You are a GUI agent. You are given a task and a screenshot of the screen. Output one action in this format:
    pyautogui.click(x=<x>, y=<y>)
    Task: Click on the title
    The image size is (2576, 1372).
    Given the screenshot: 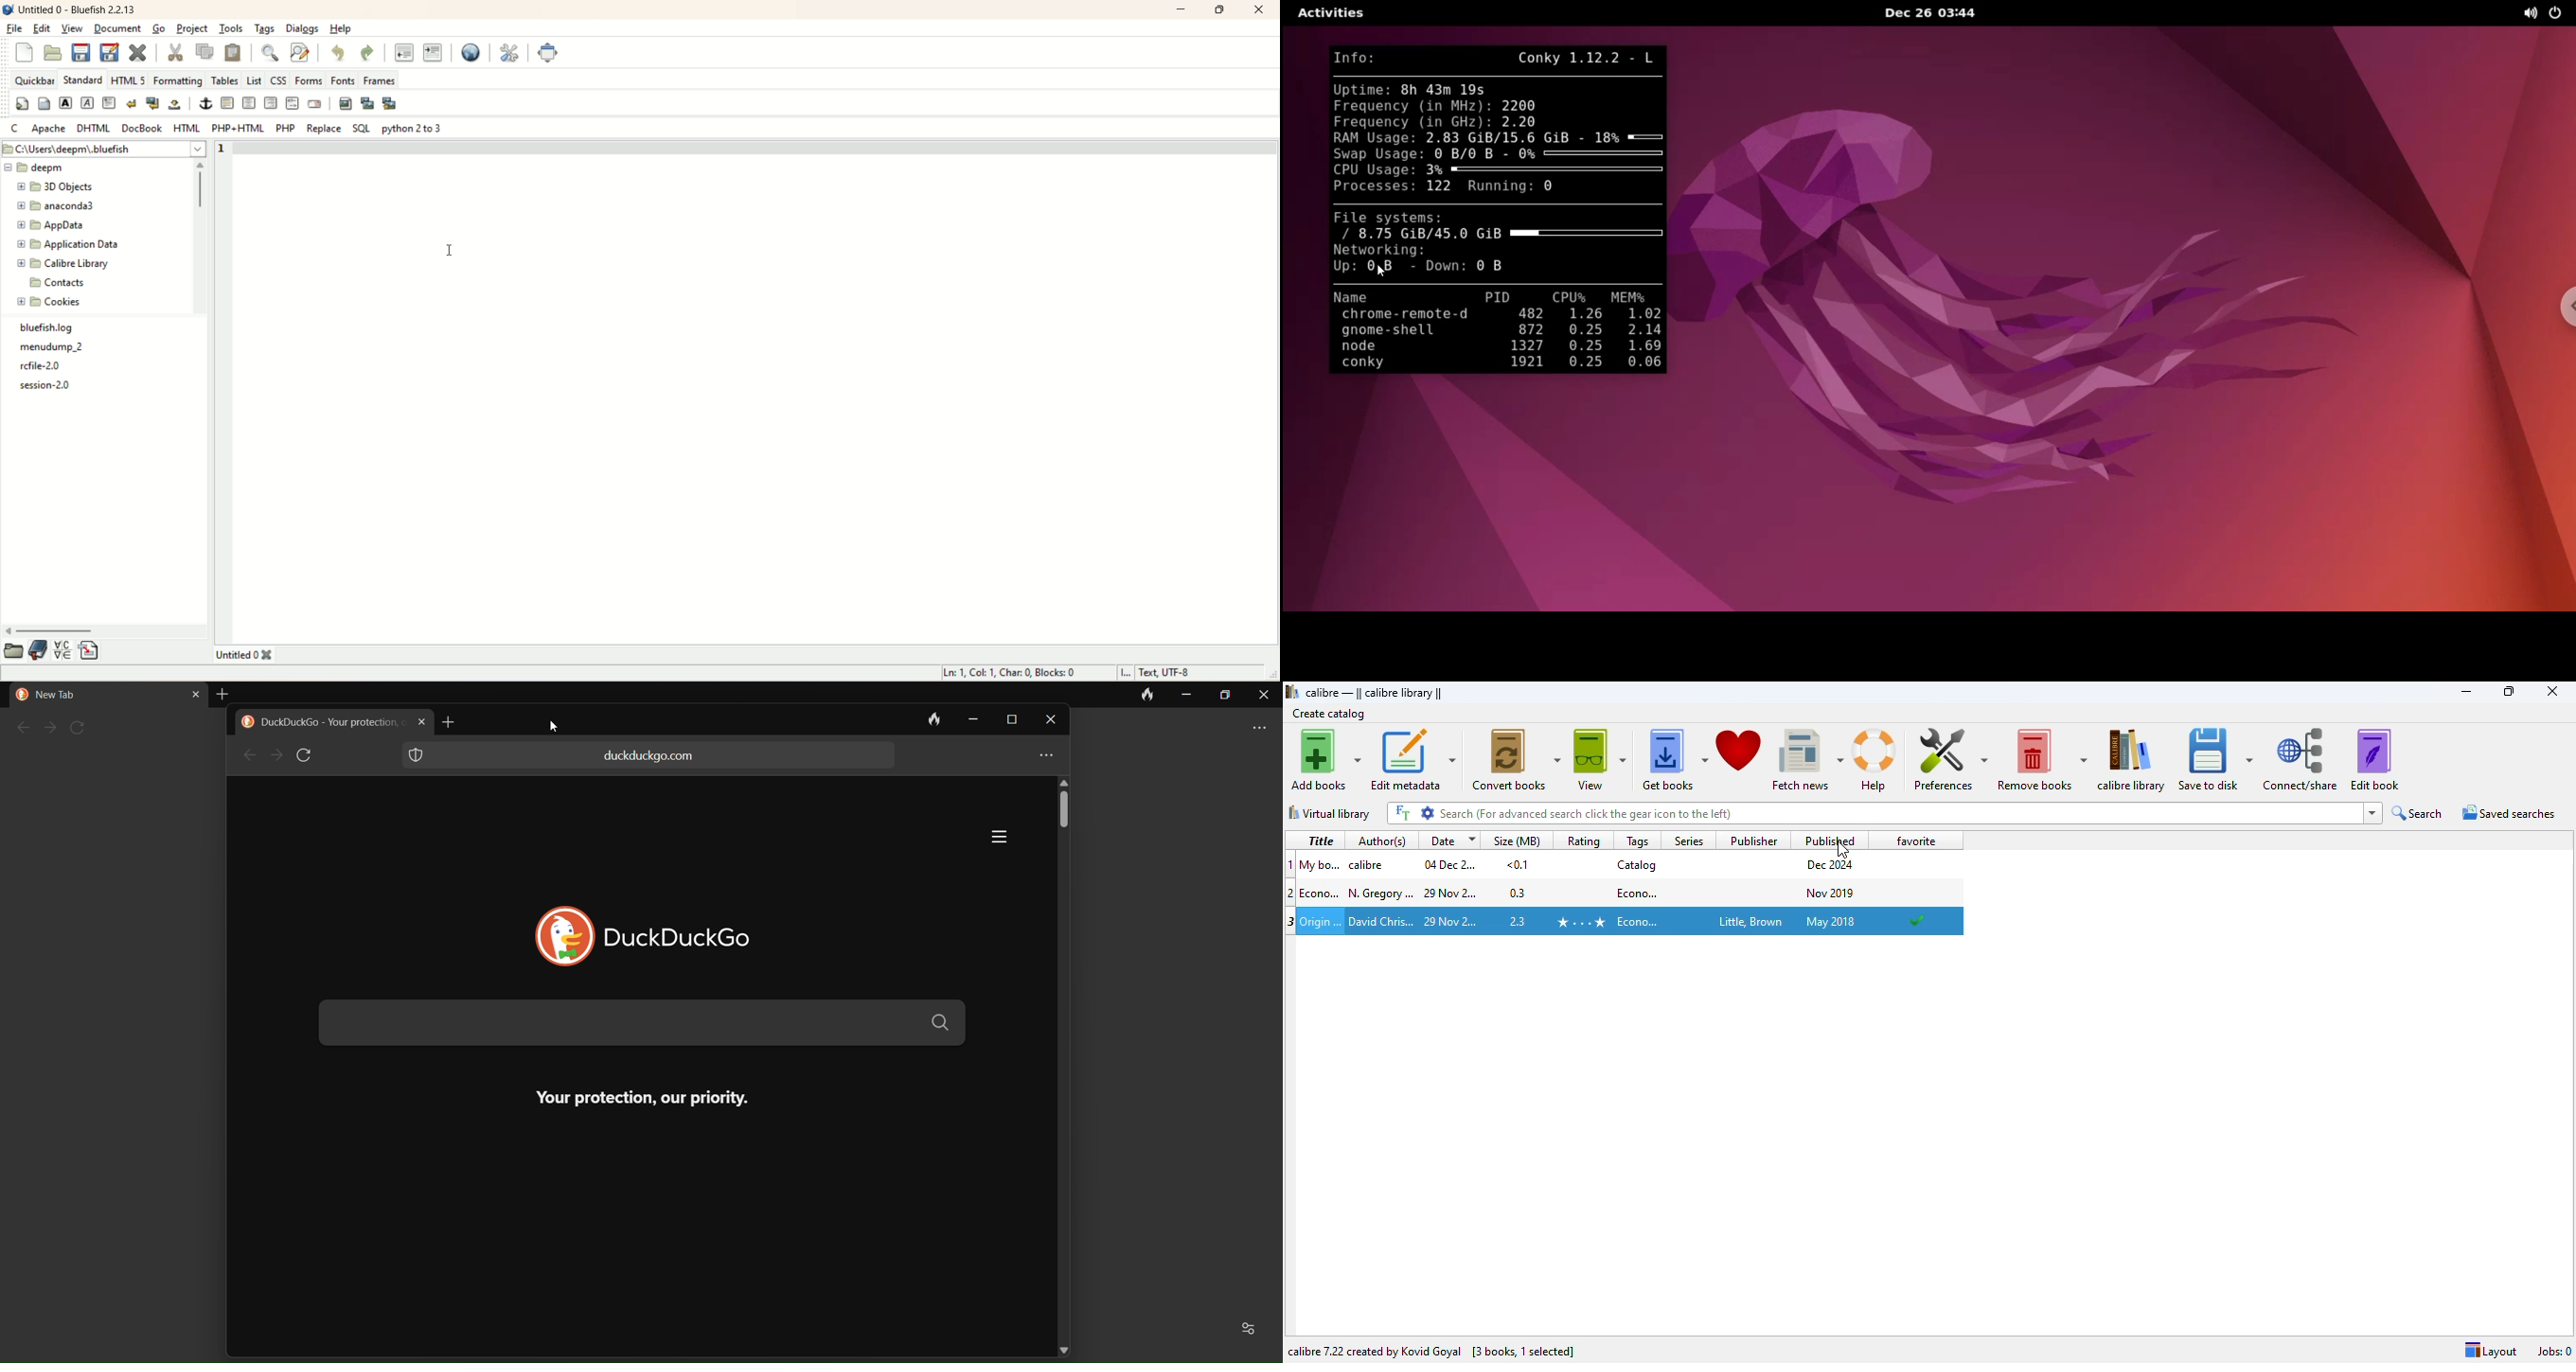 What is the action you would take?
    pyautogui.click(x=1322, y=863)
    